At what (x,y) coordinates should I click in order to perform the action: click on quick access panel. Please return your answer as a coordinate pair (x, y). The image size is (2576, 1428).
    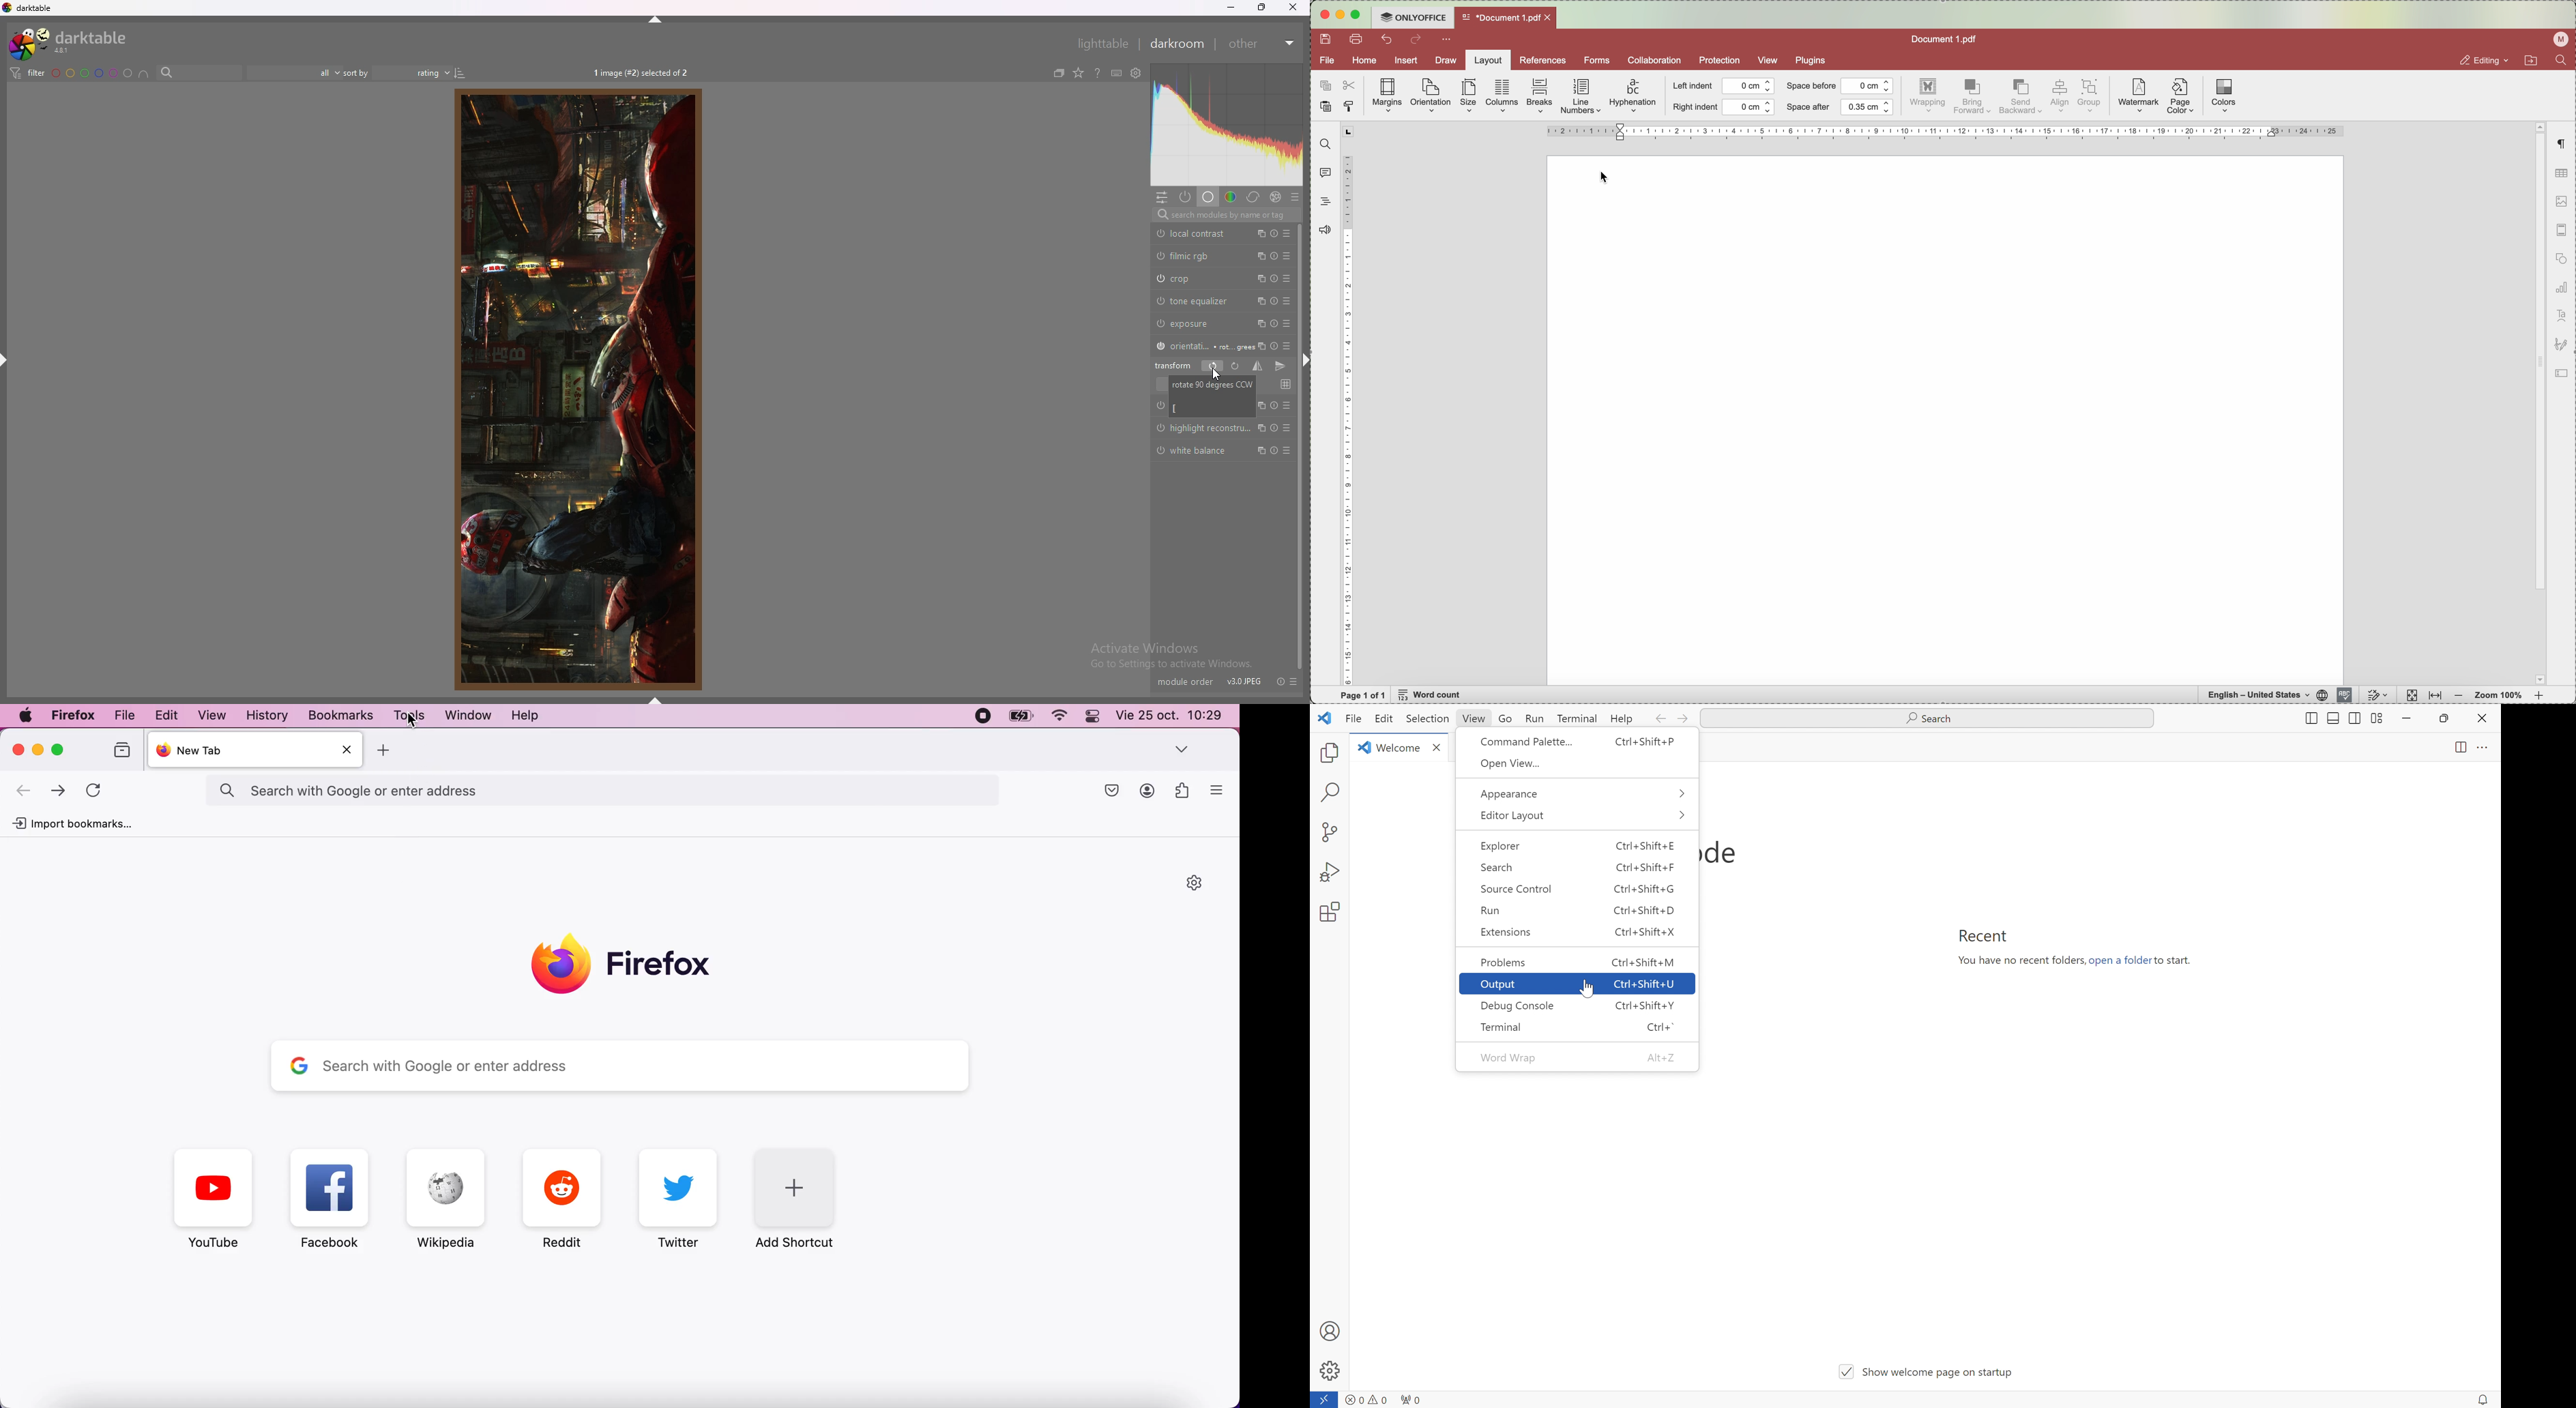
    Looking at the image, I should click on (1162, 197).